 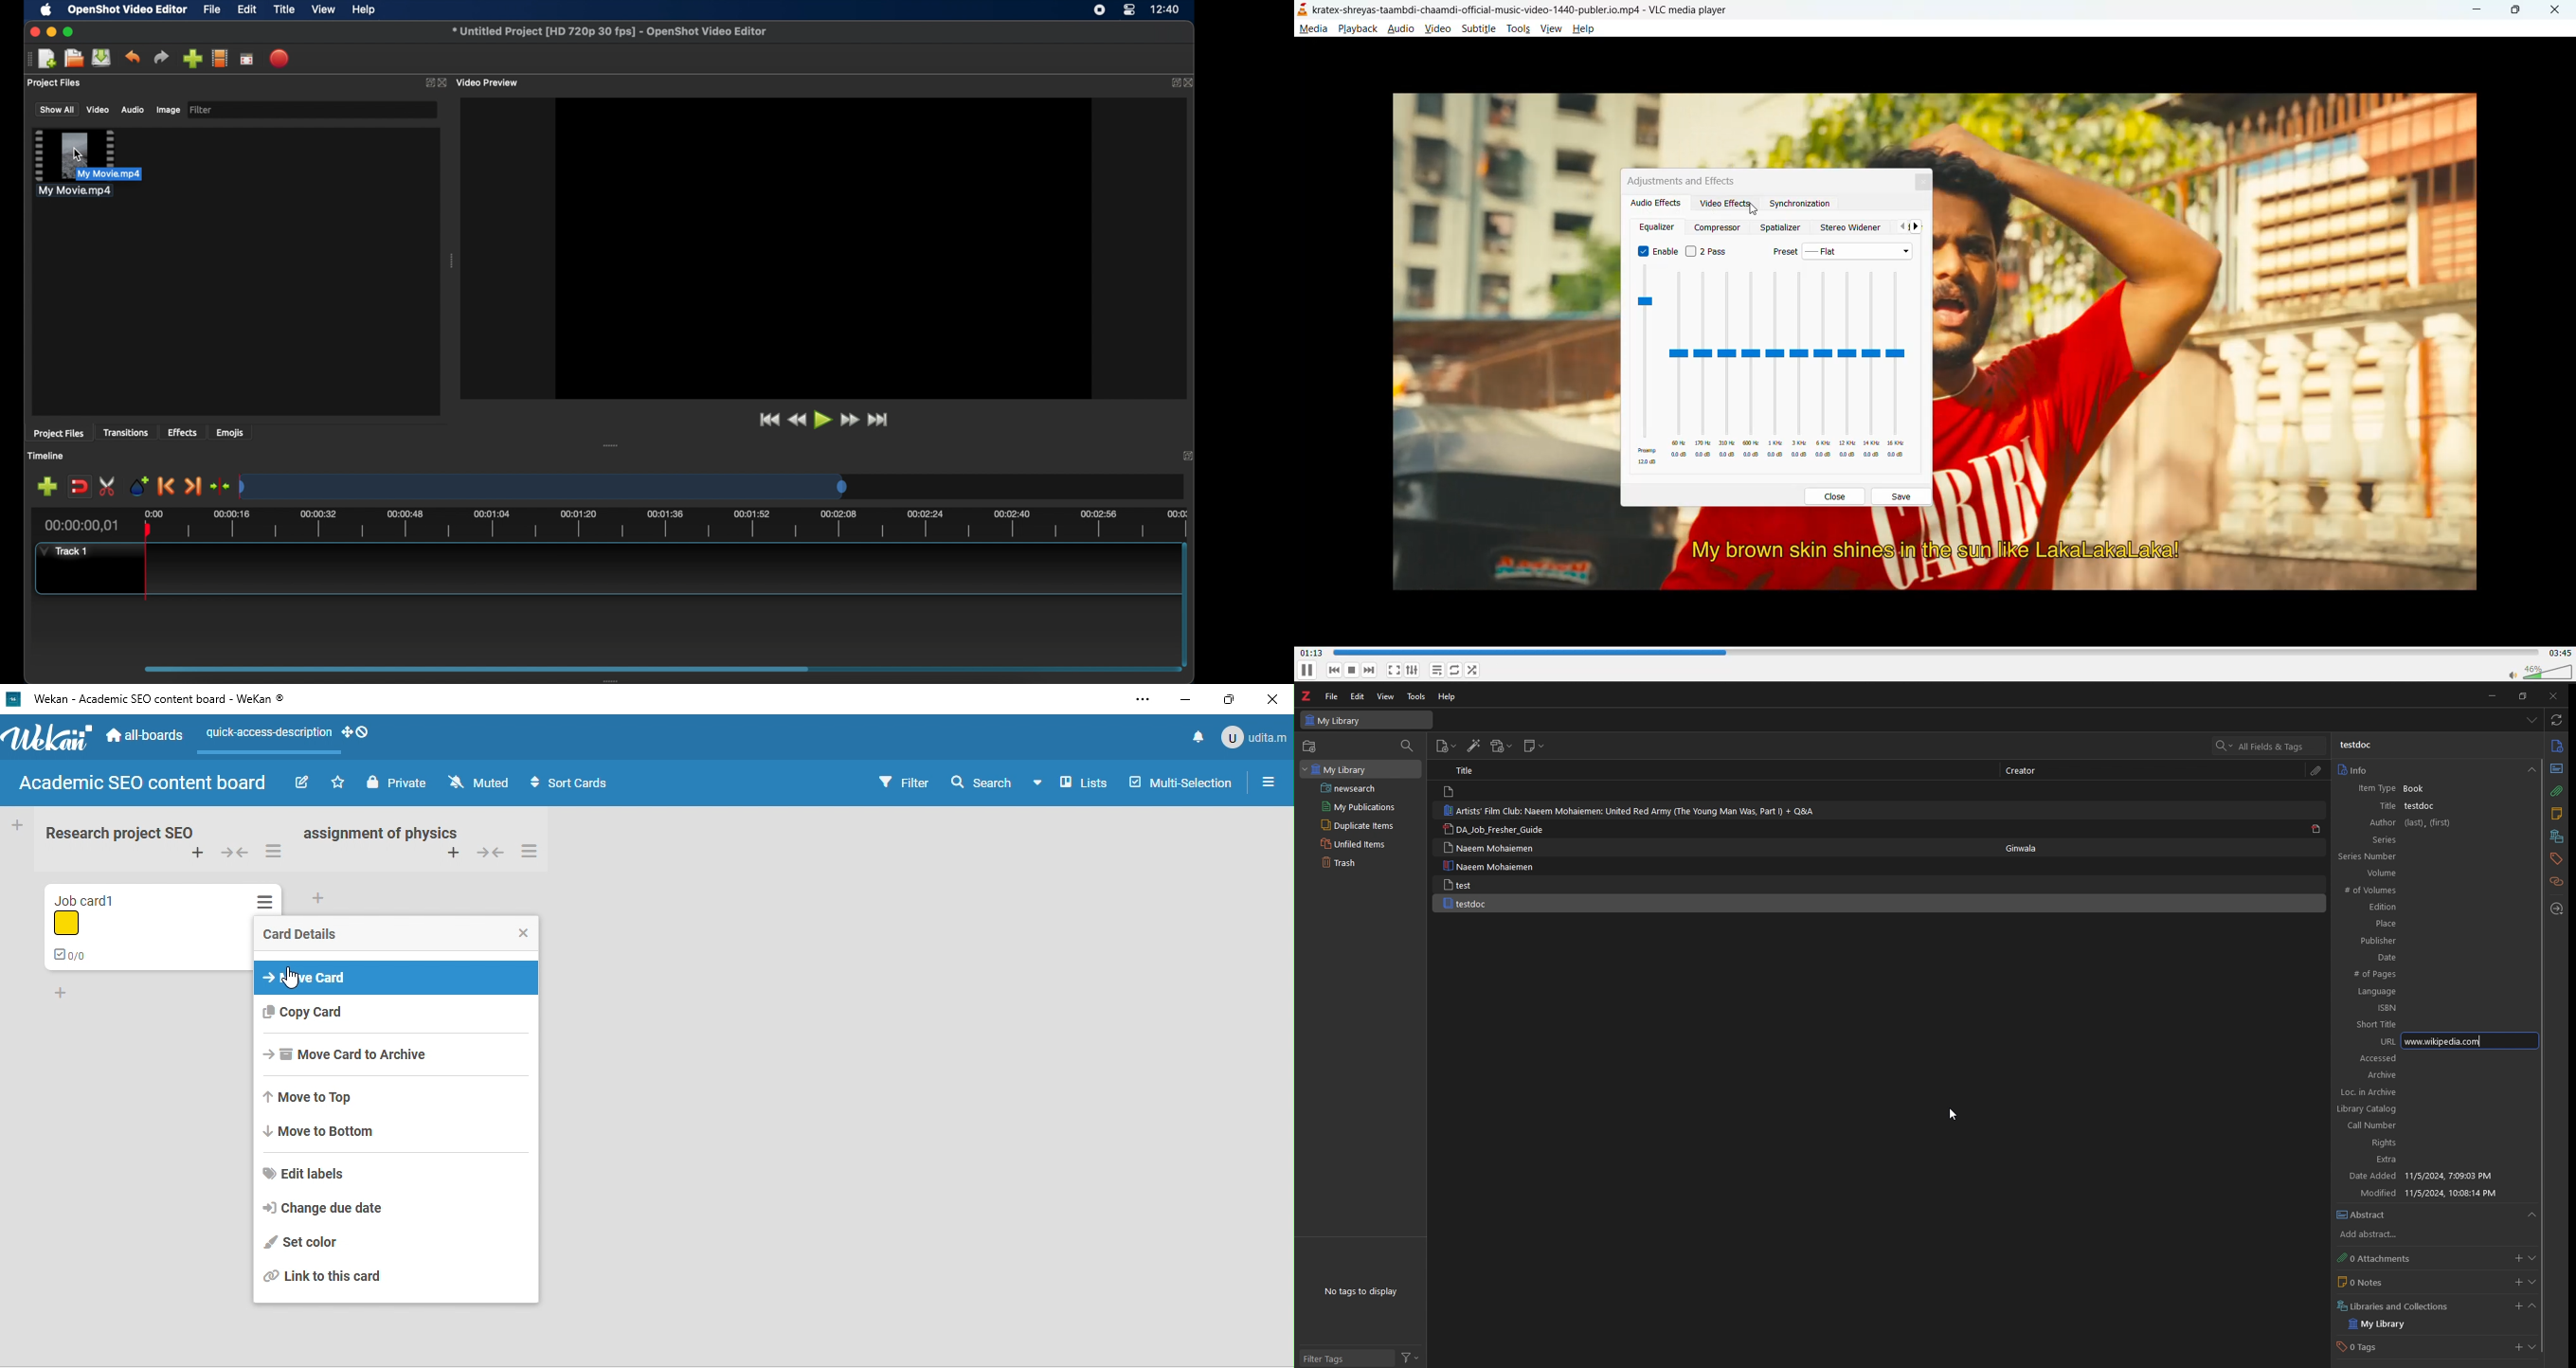 What do you see at coordinates (454, 857) in the screenshot?
I see `add card` at bounding box center [454, 857].